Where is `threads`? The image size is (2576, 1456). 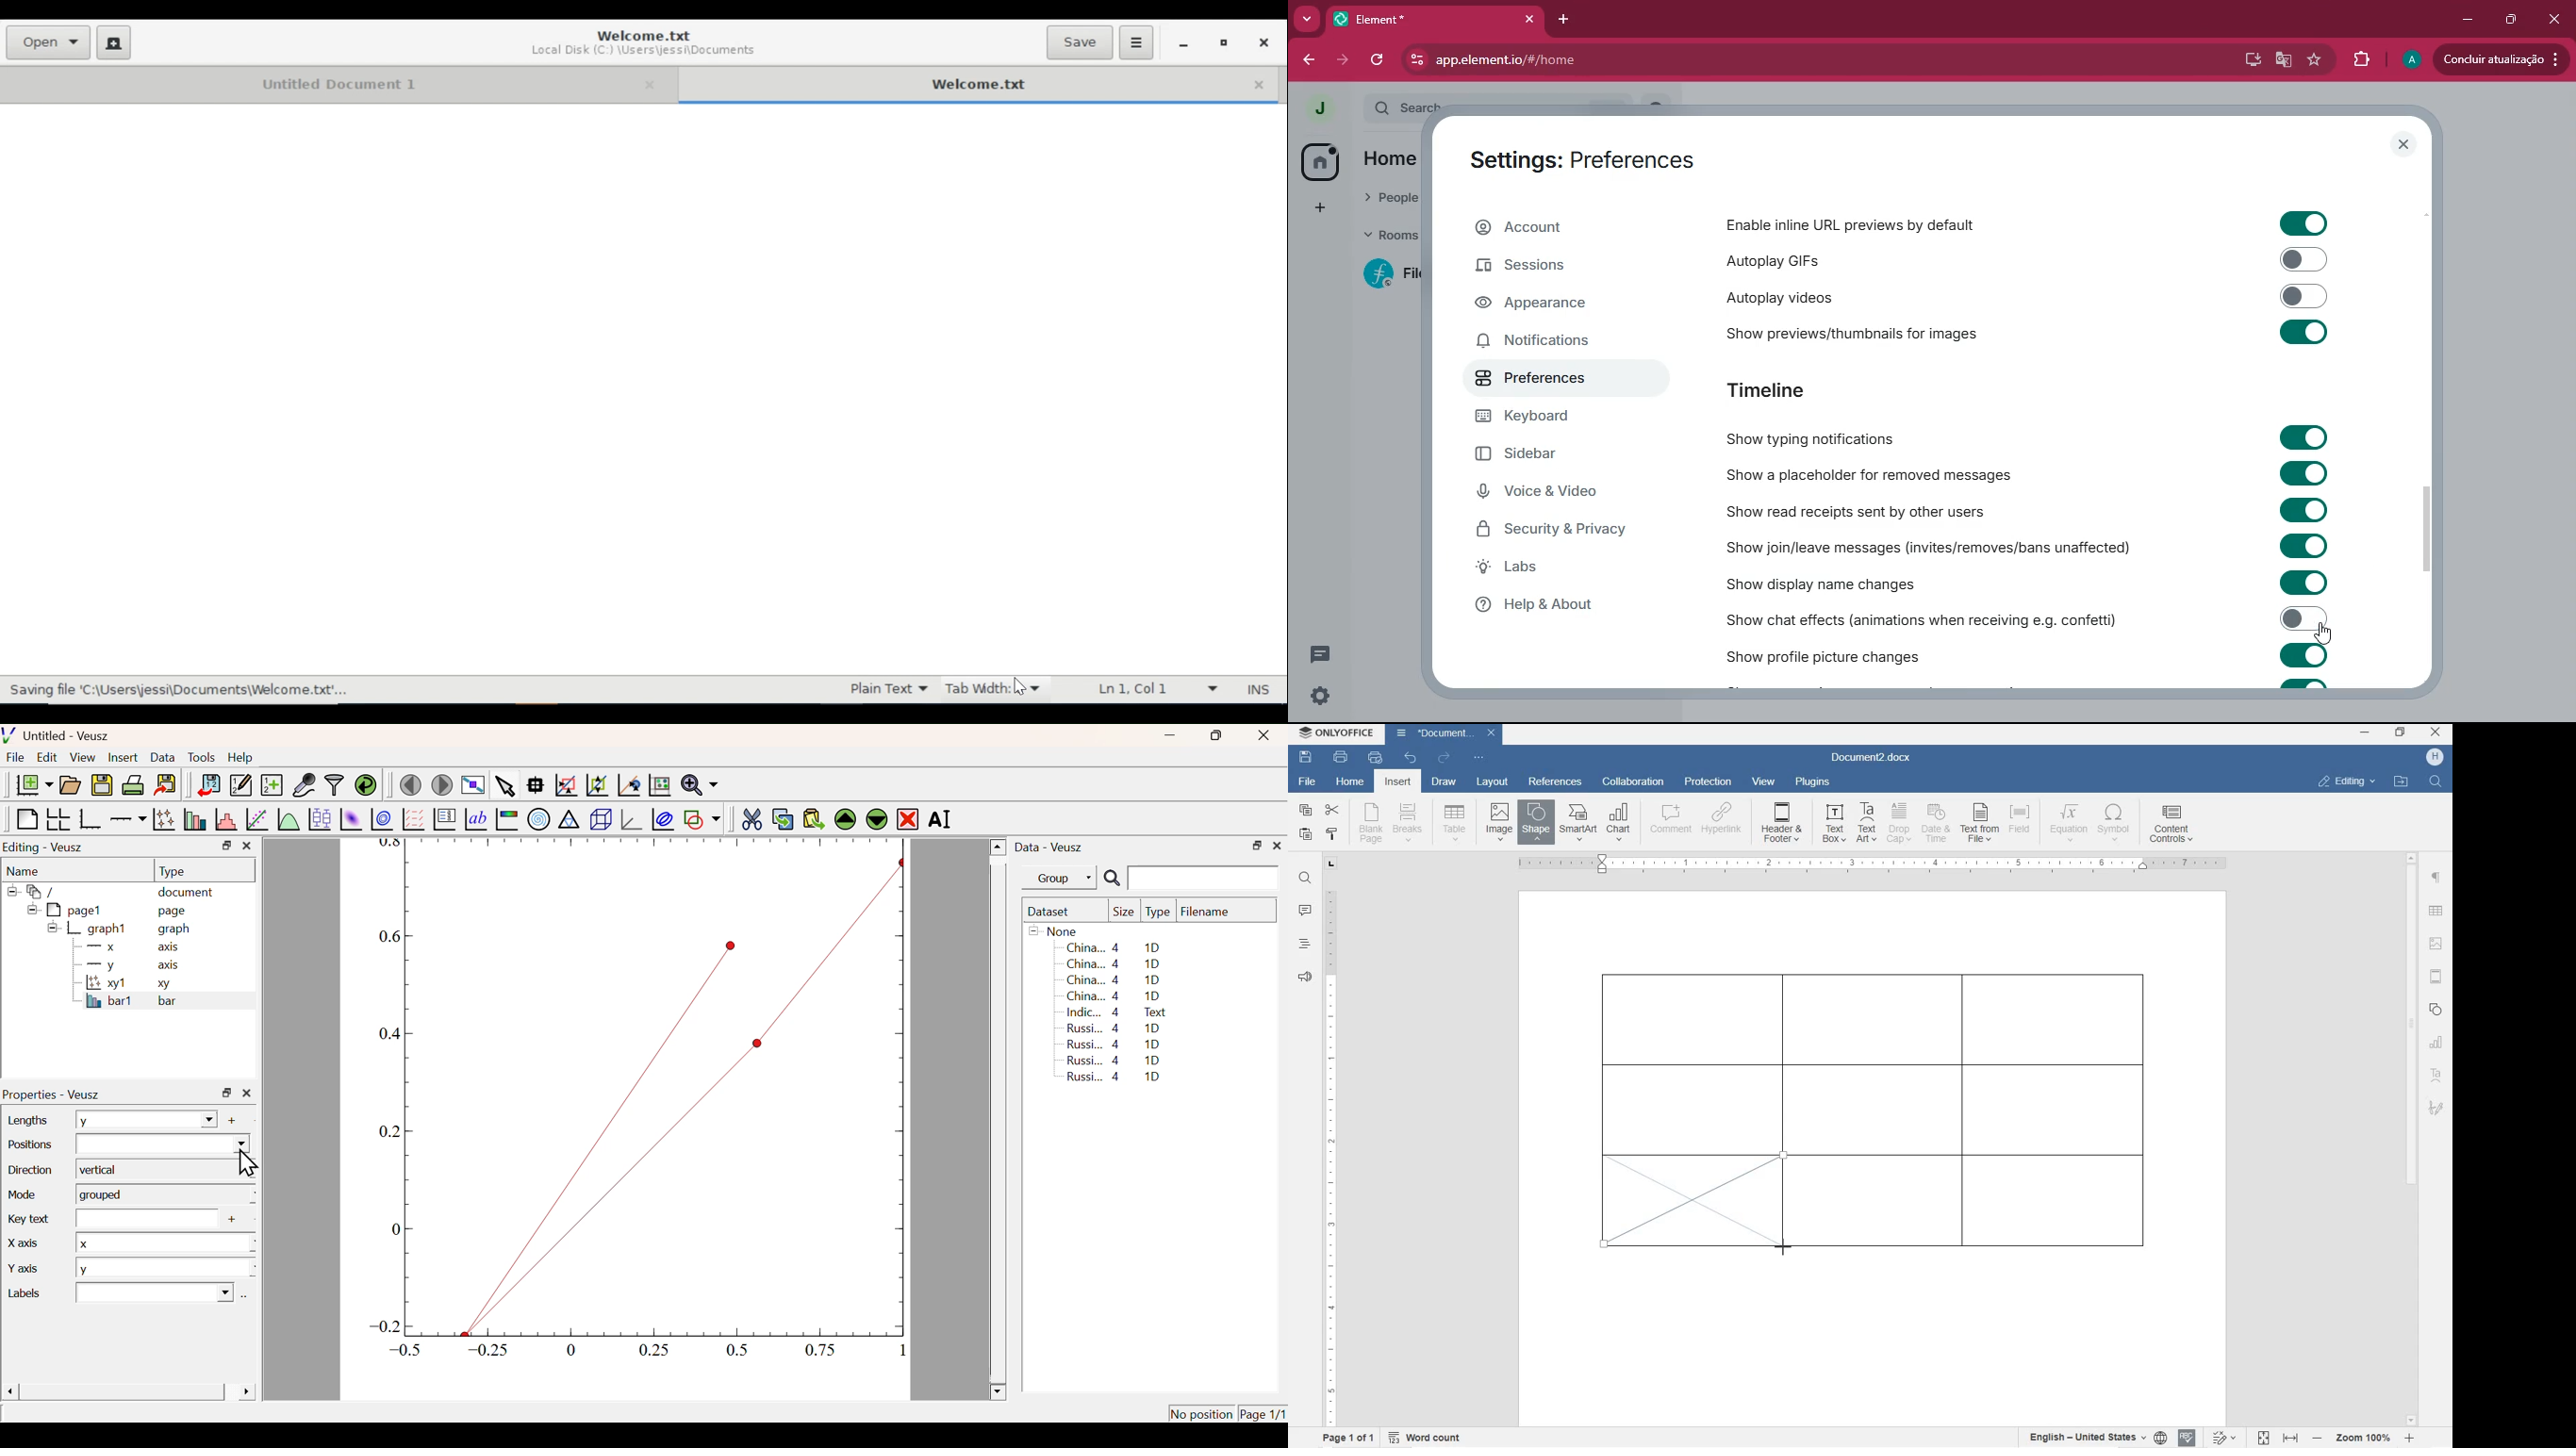
threads is located at coordinates (1318, 655).